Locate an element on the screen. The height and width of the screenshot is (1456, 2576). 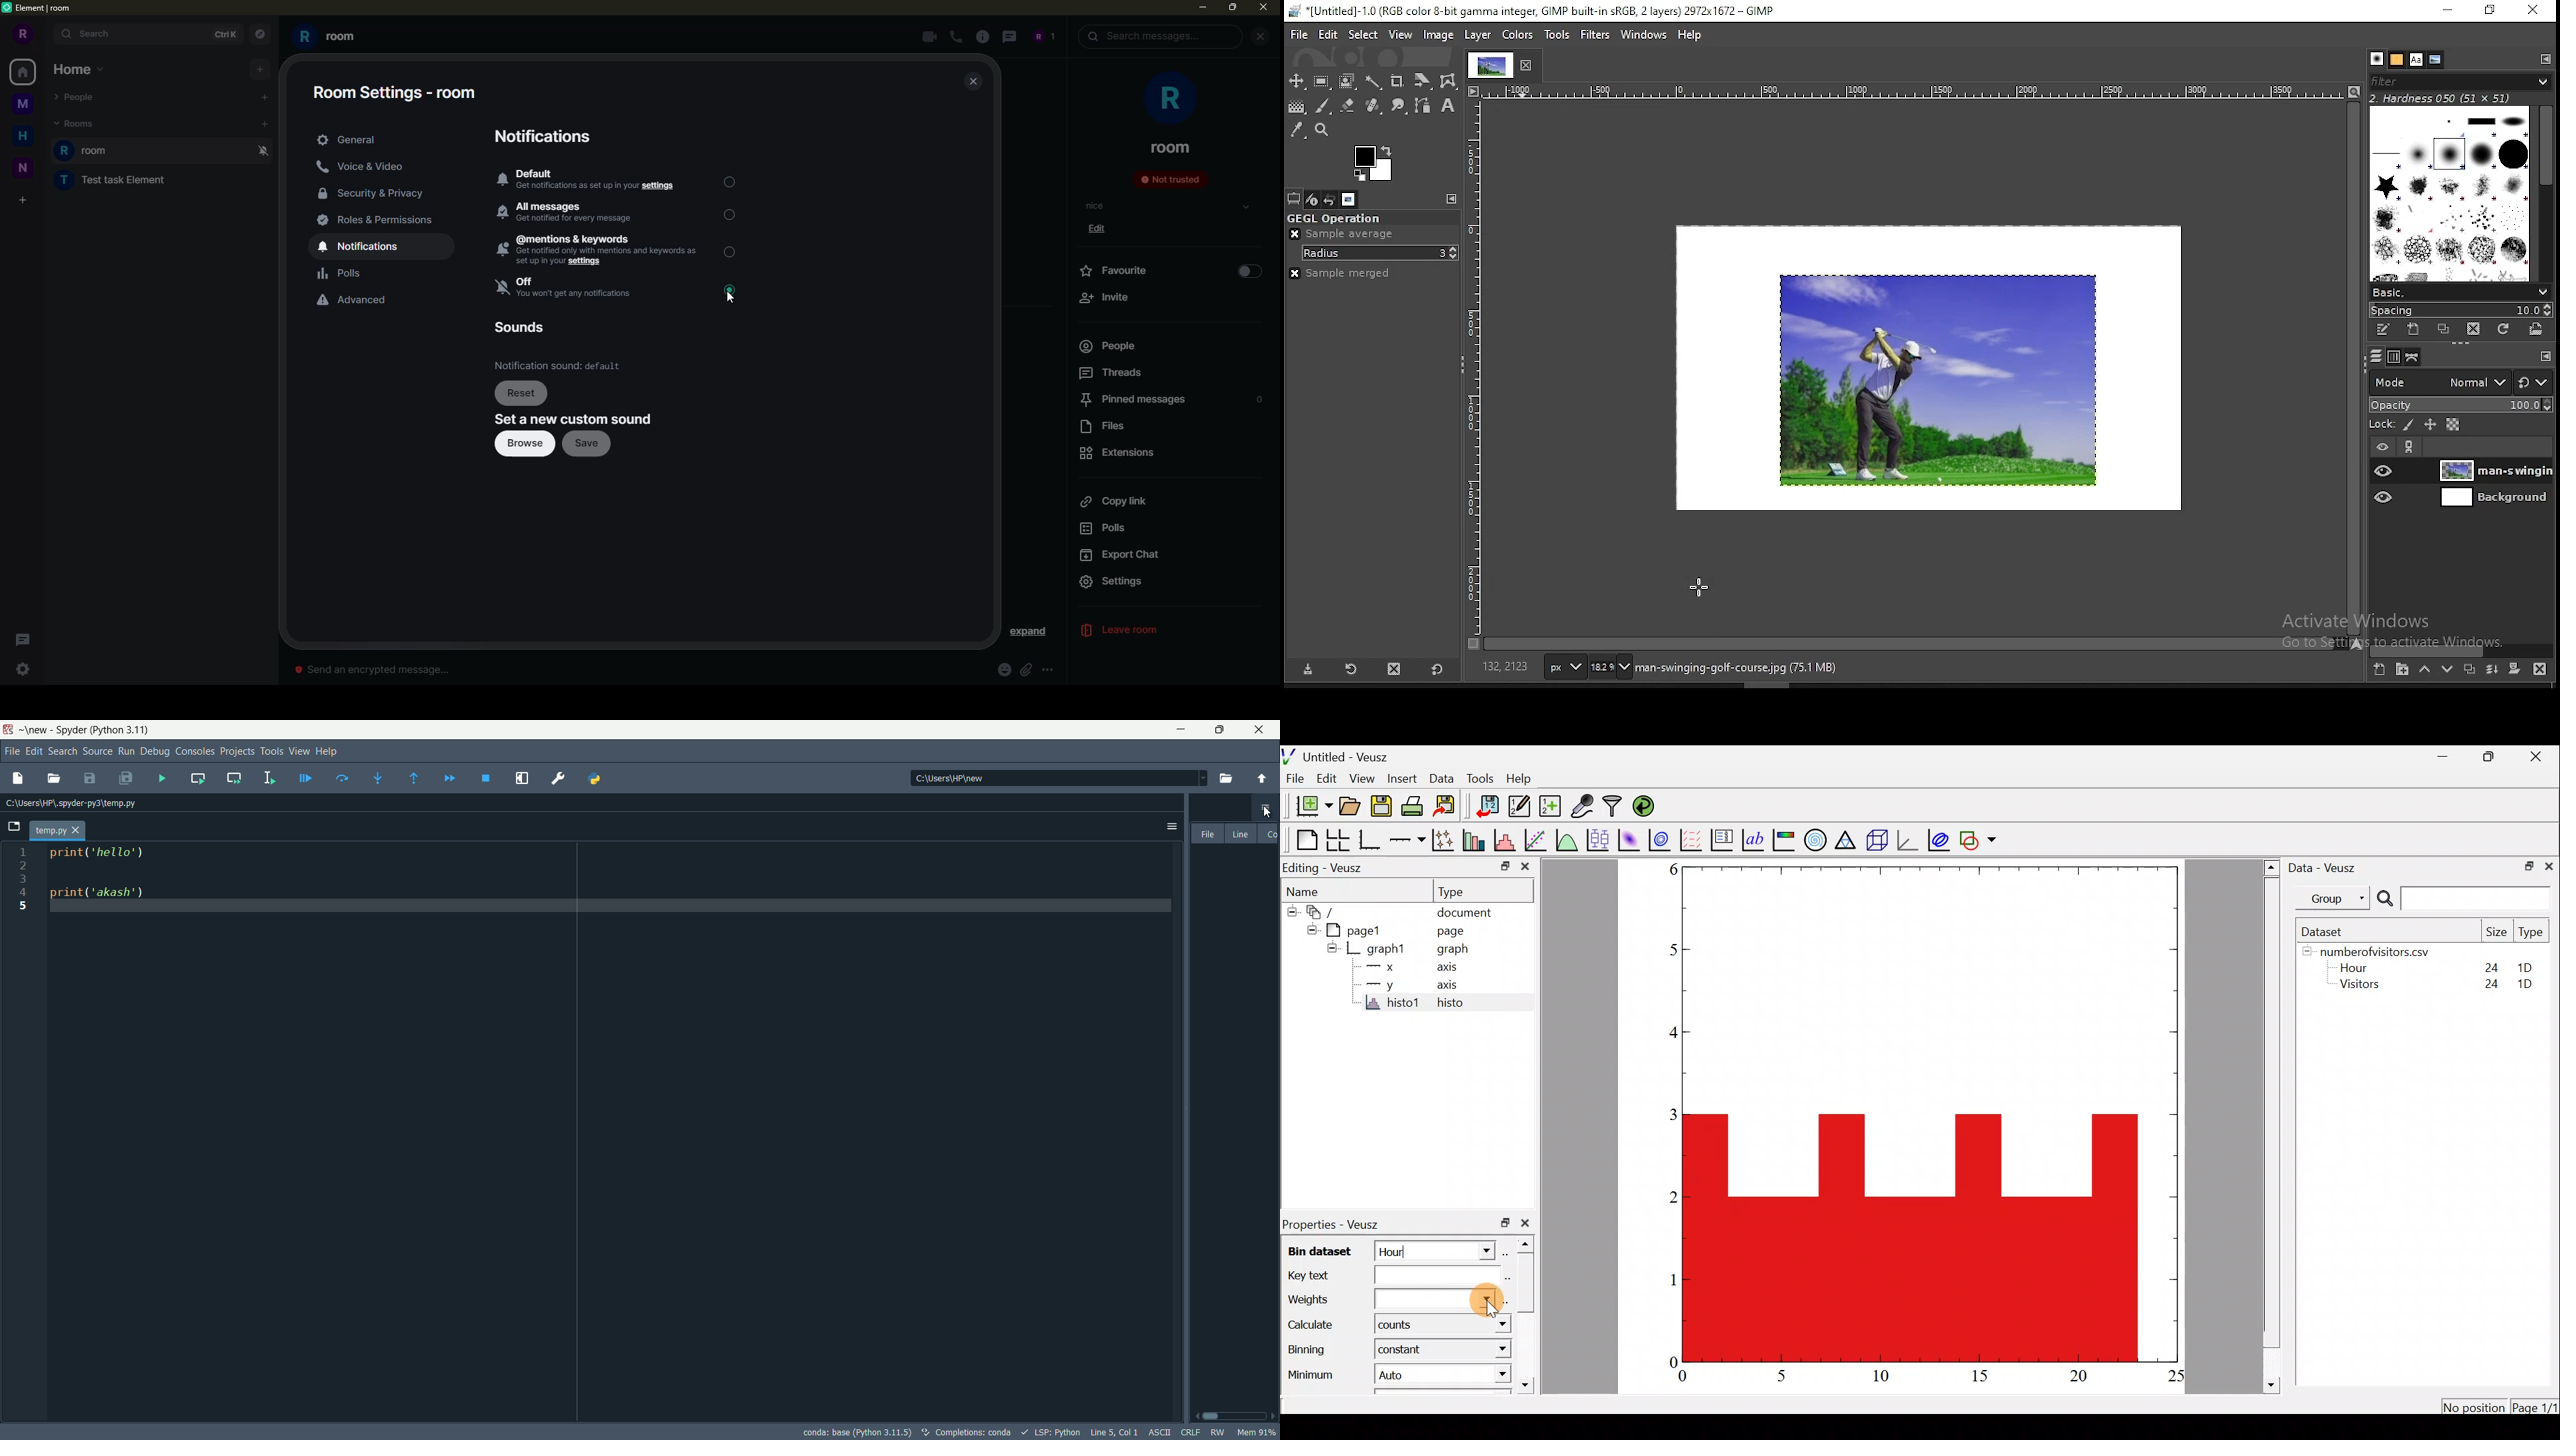
ASCII is located at coordinates (1157, 1431).